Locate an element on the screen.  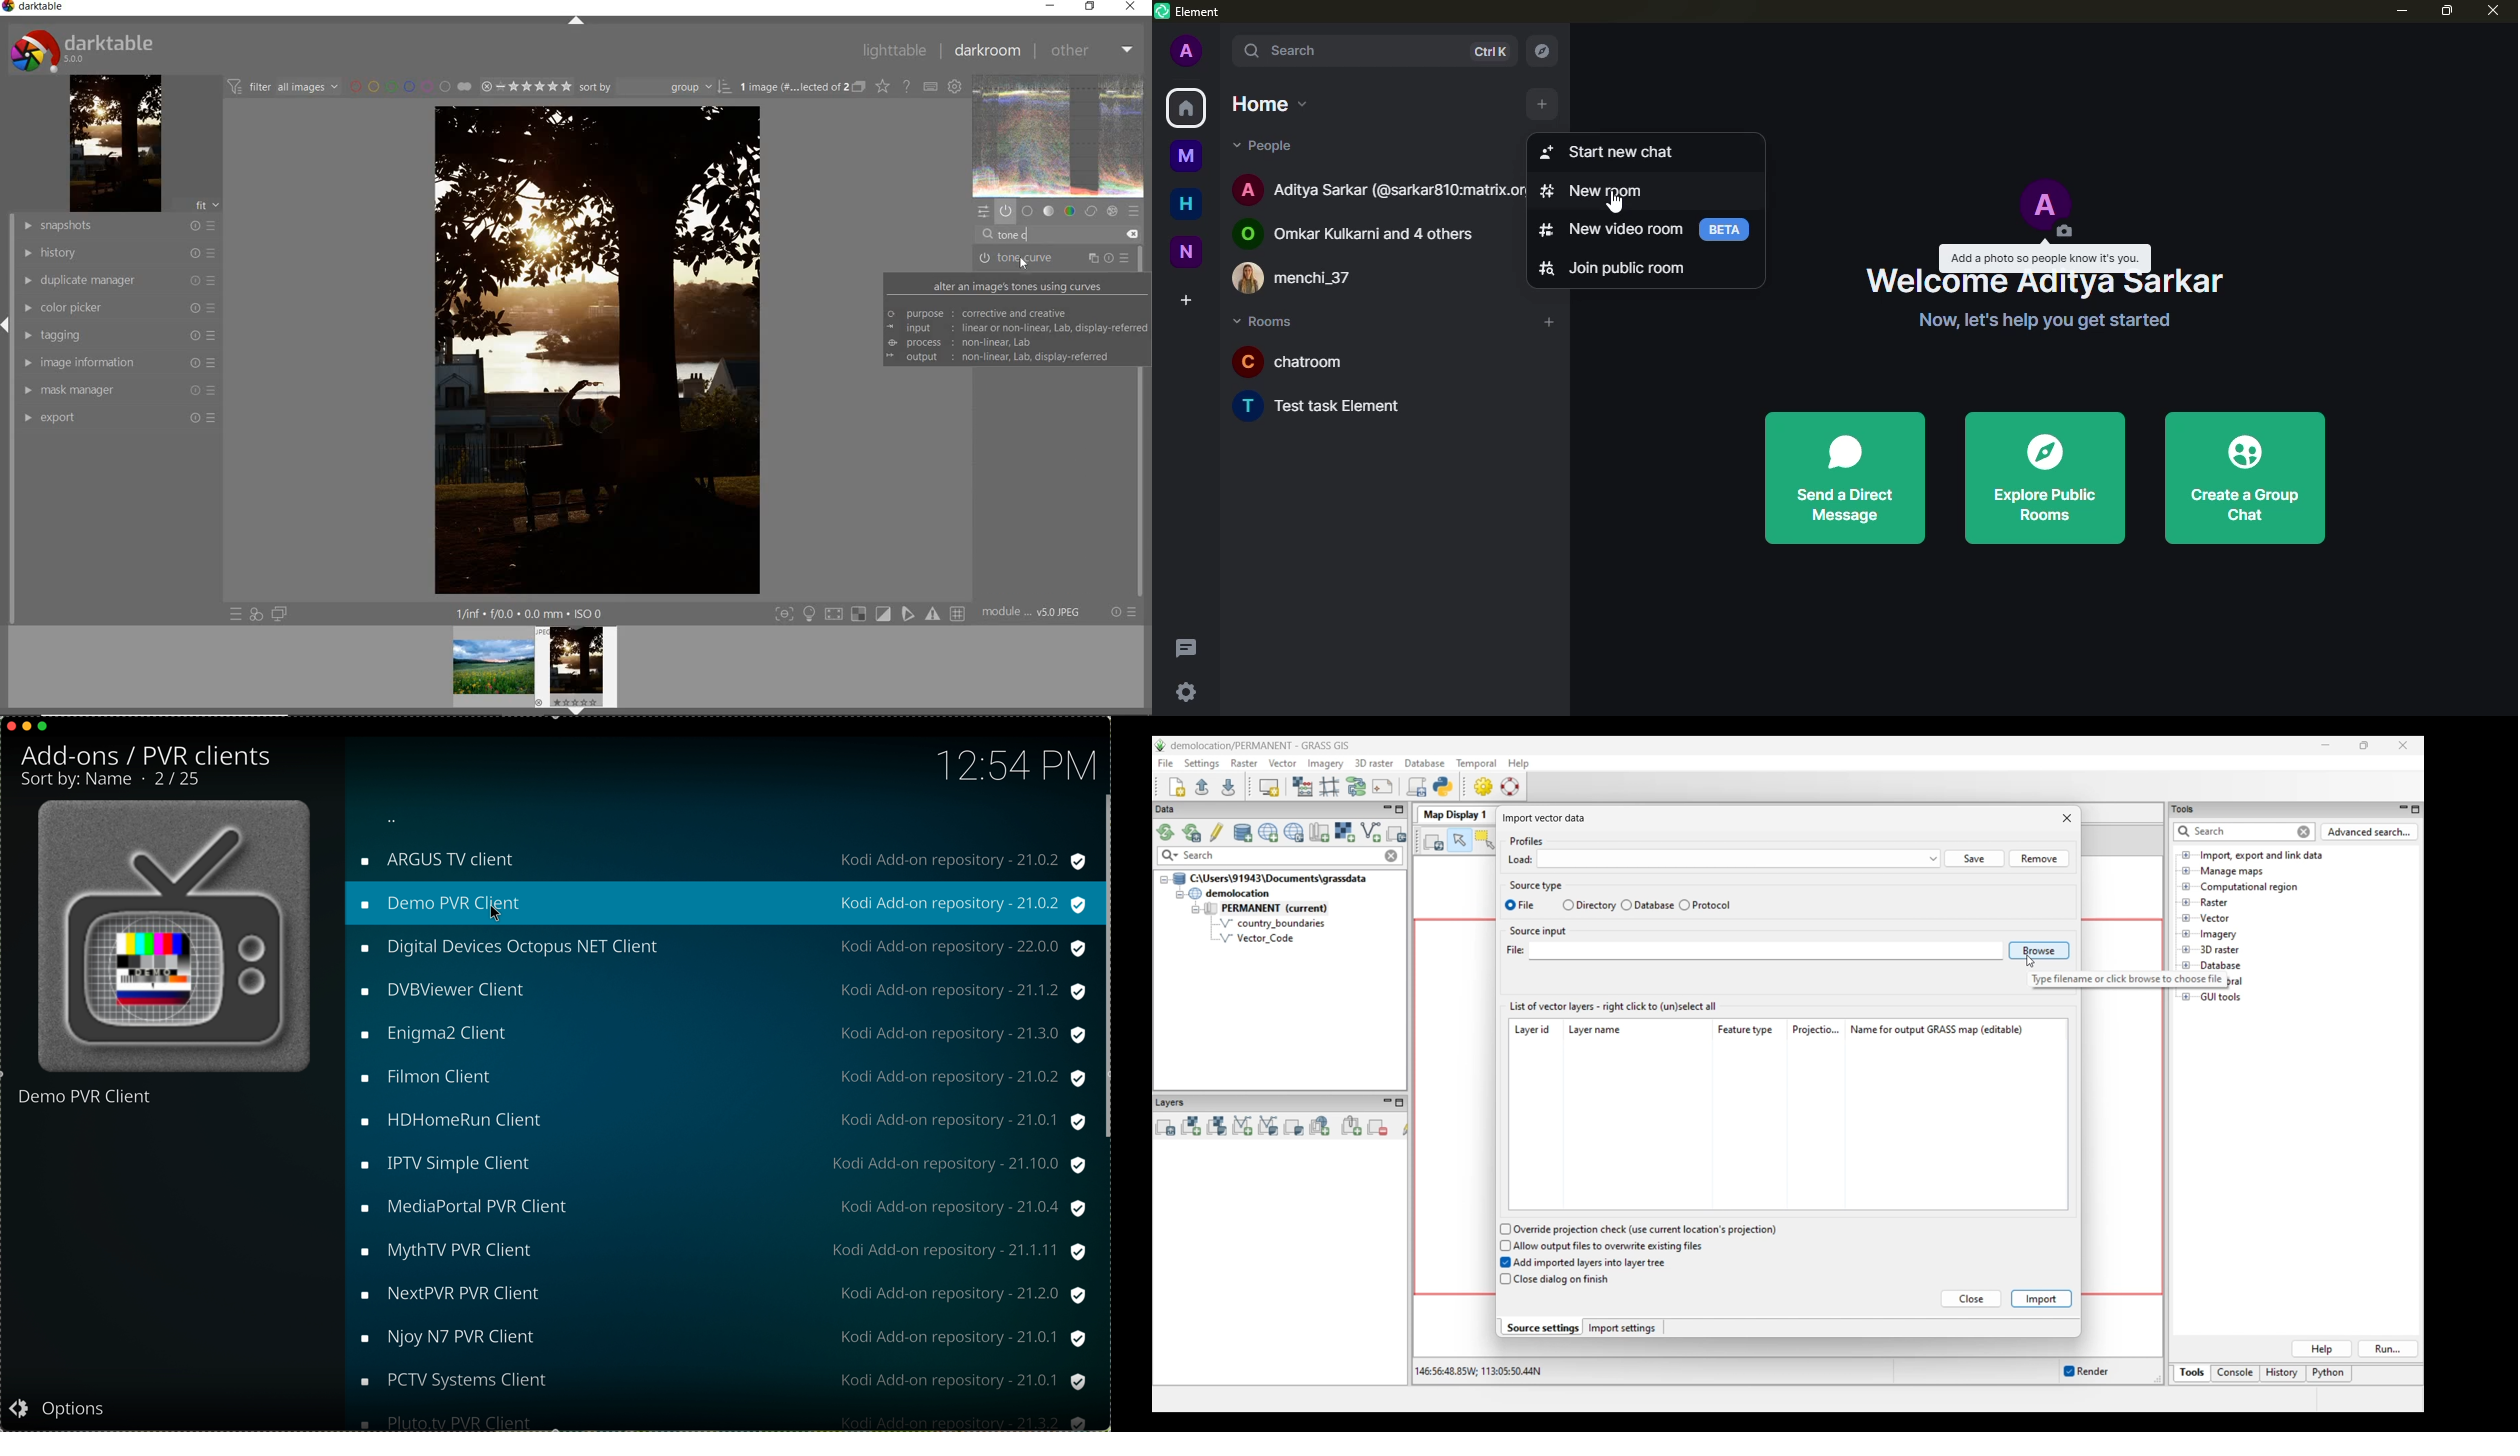
enable for online help is located at coordinates (909, 88).